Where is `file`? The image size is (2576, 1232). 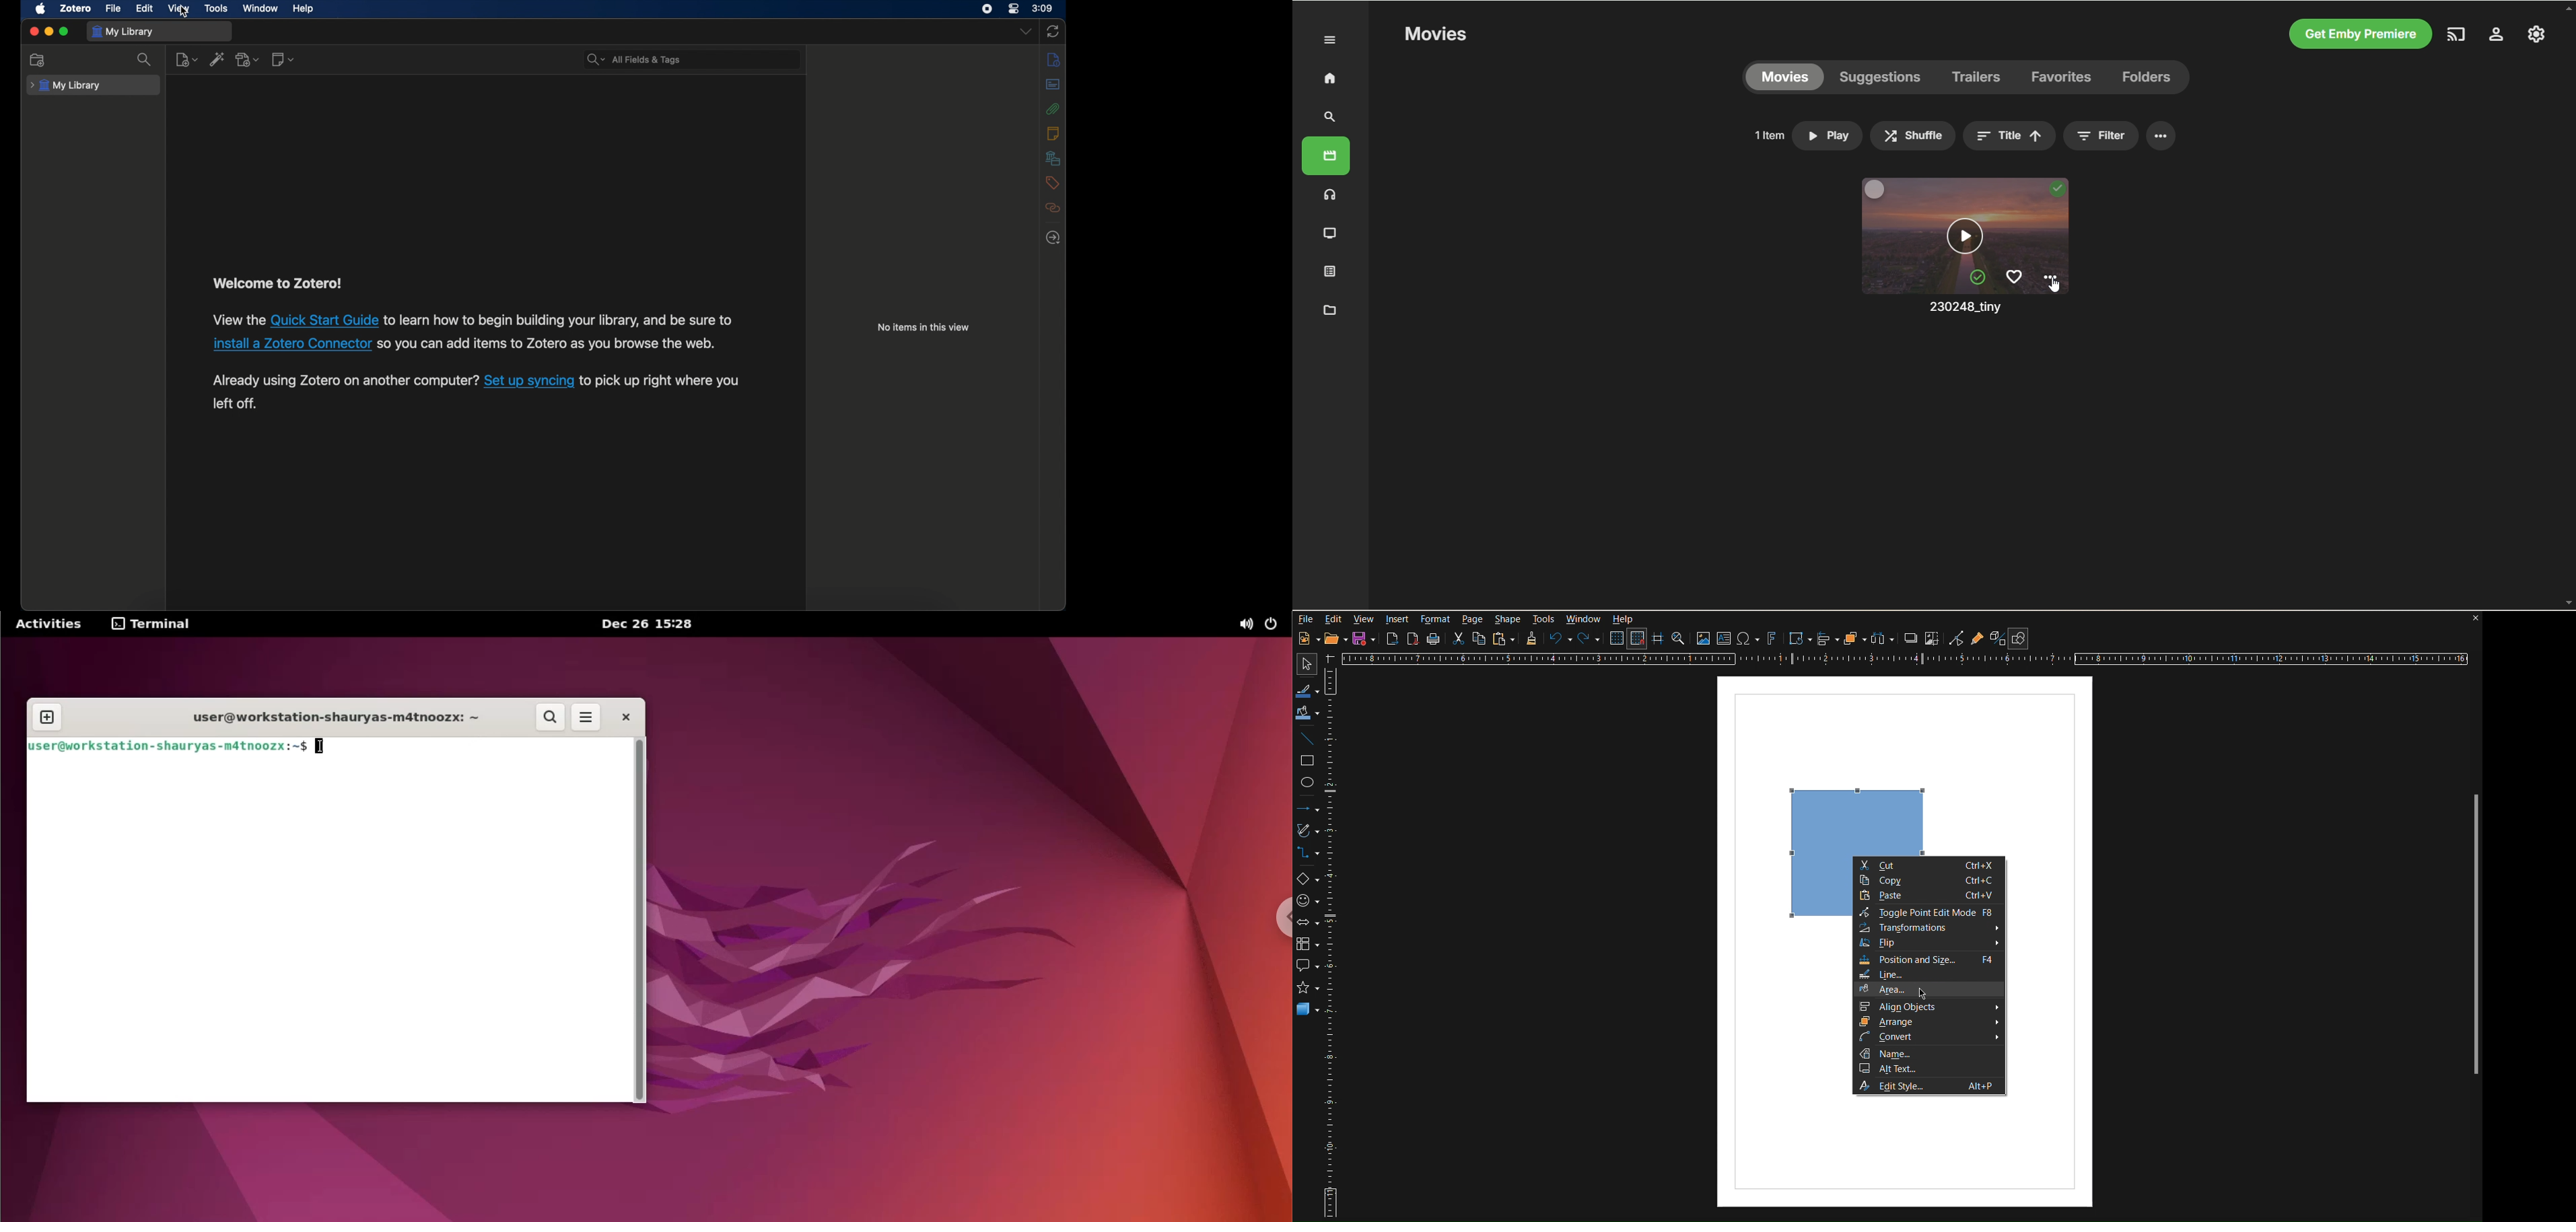 file is located at coordinates (113, 8).